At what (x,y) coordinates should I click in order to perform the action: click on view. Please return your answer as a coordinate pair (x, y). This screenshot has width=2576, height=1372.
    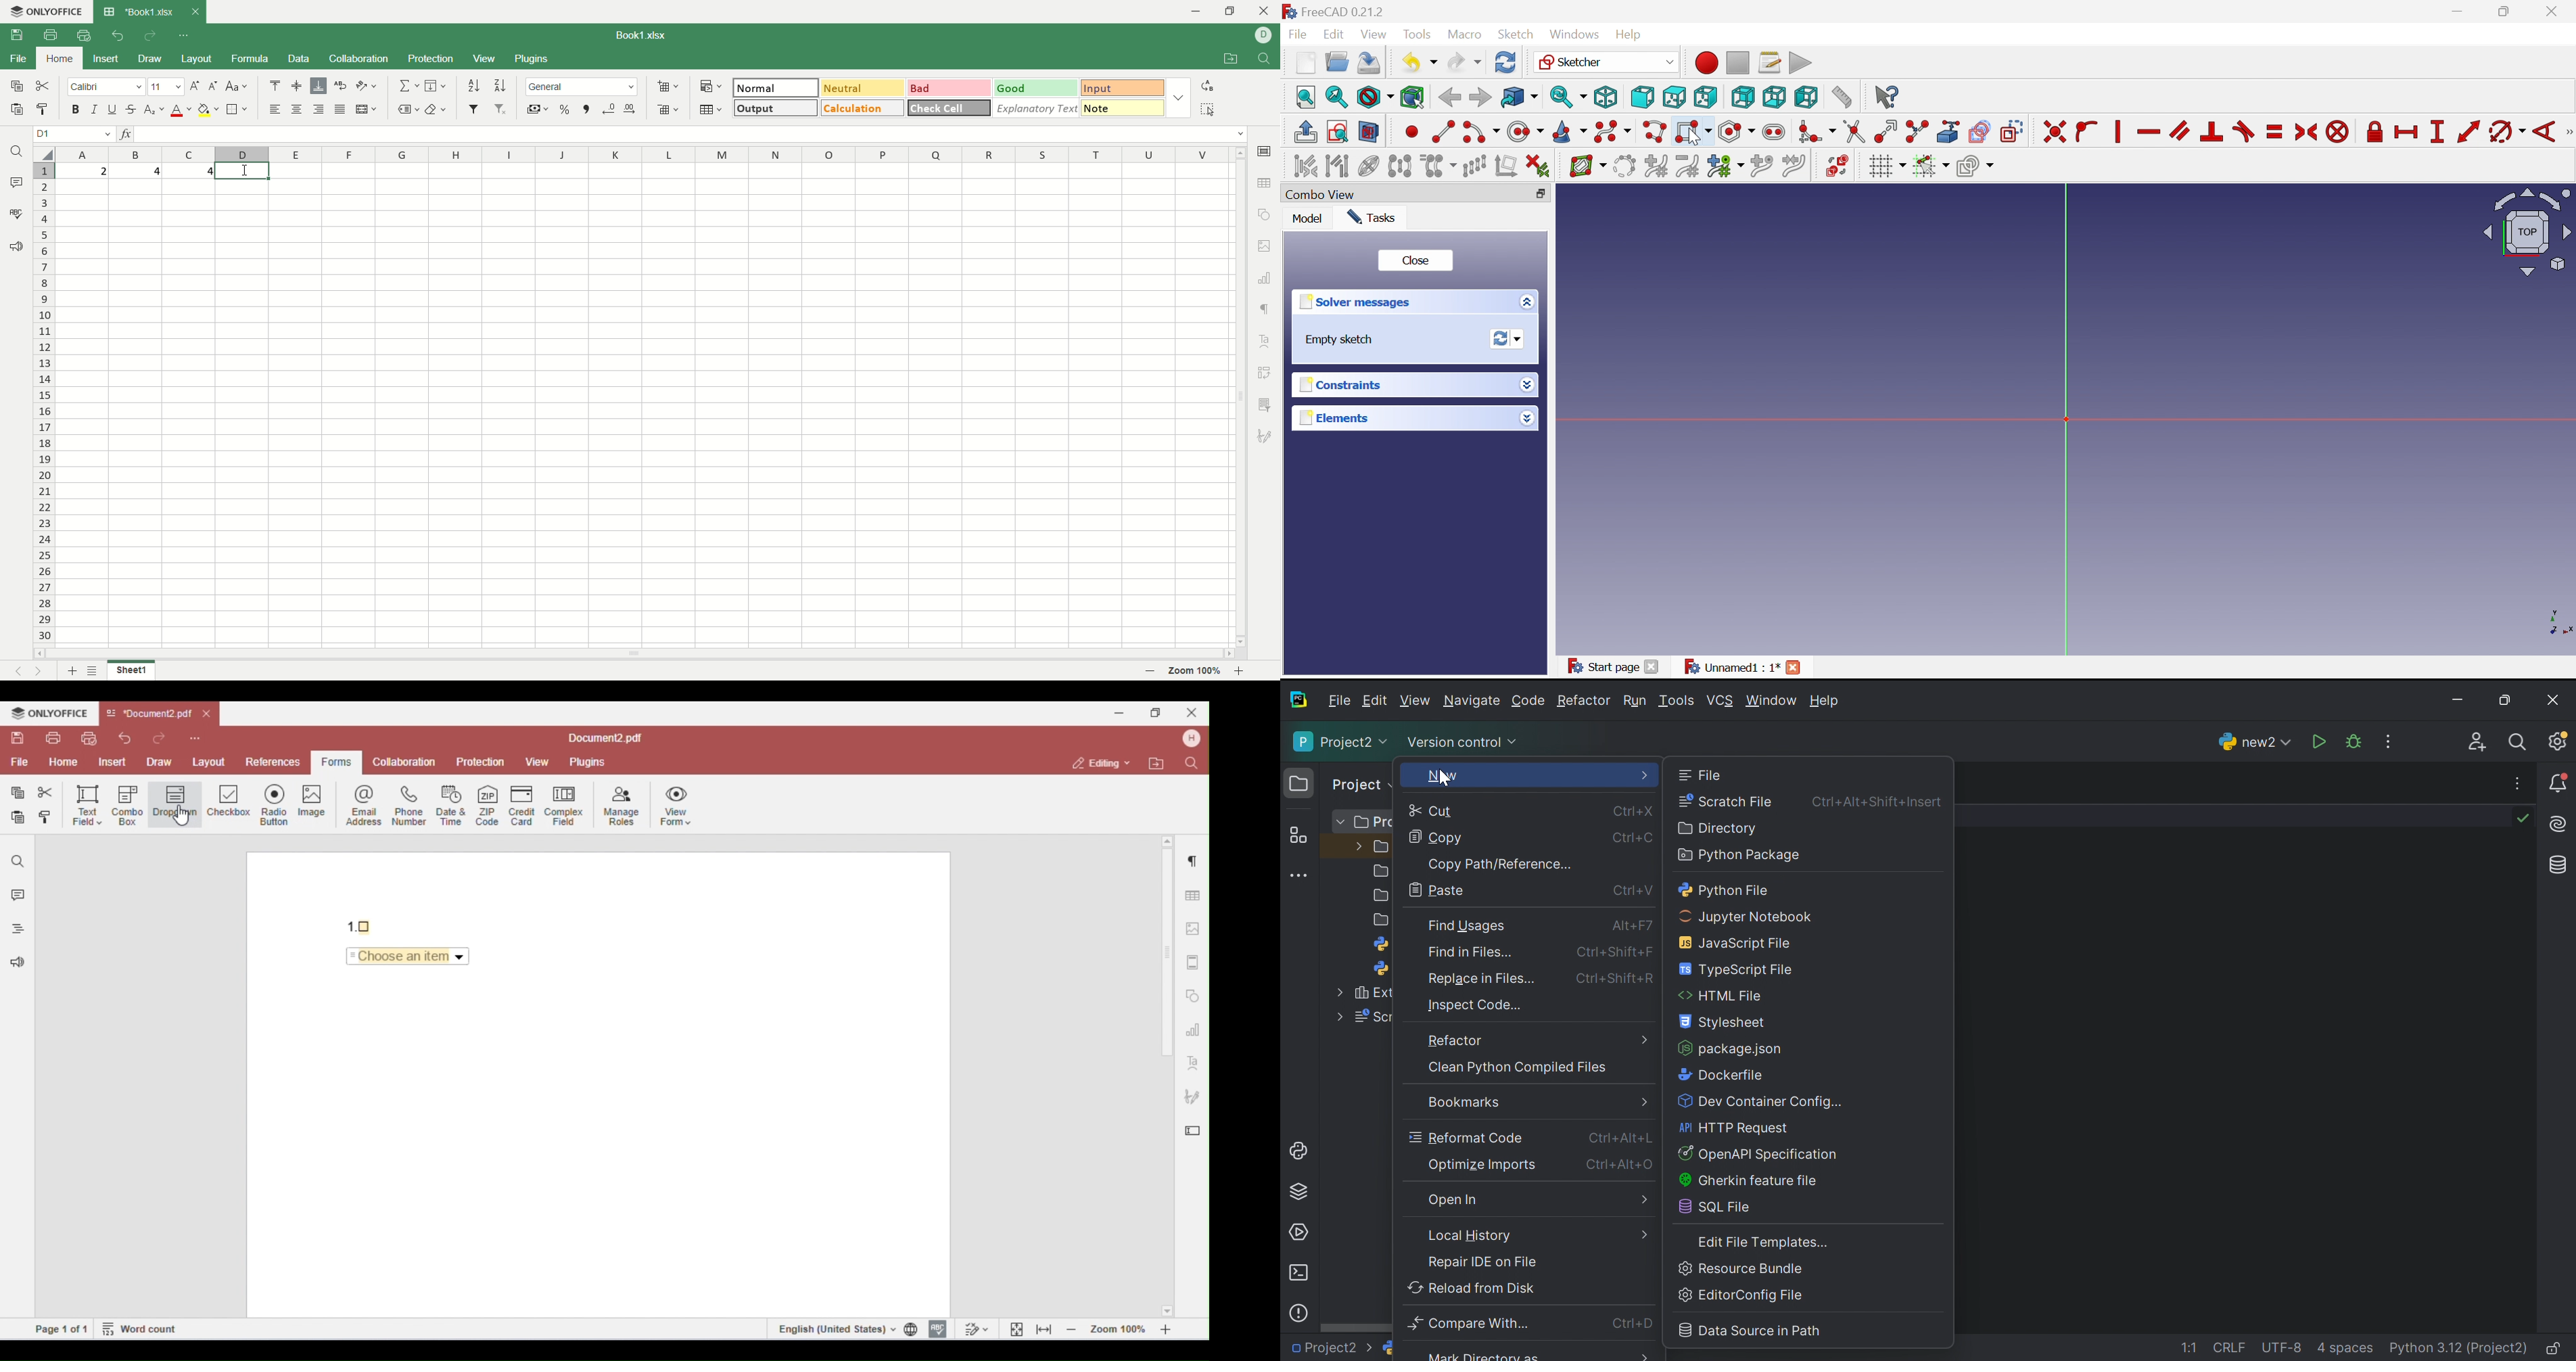
    Looking at the image, I should click on (484, 59).